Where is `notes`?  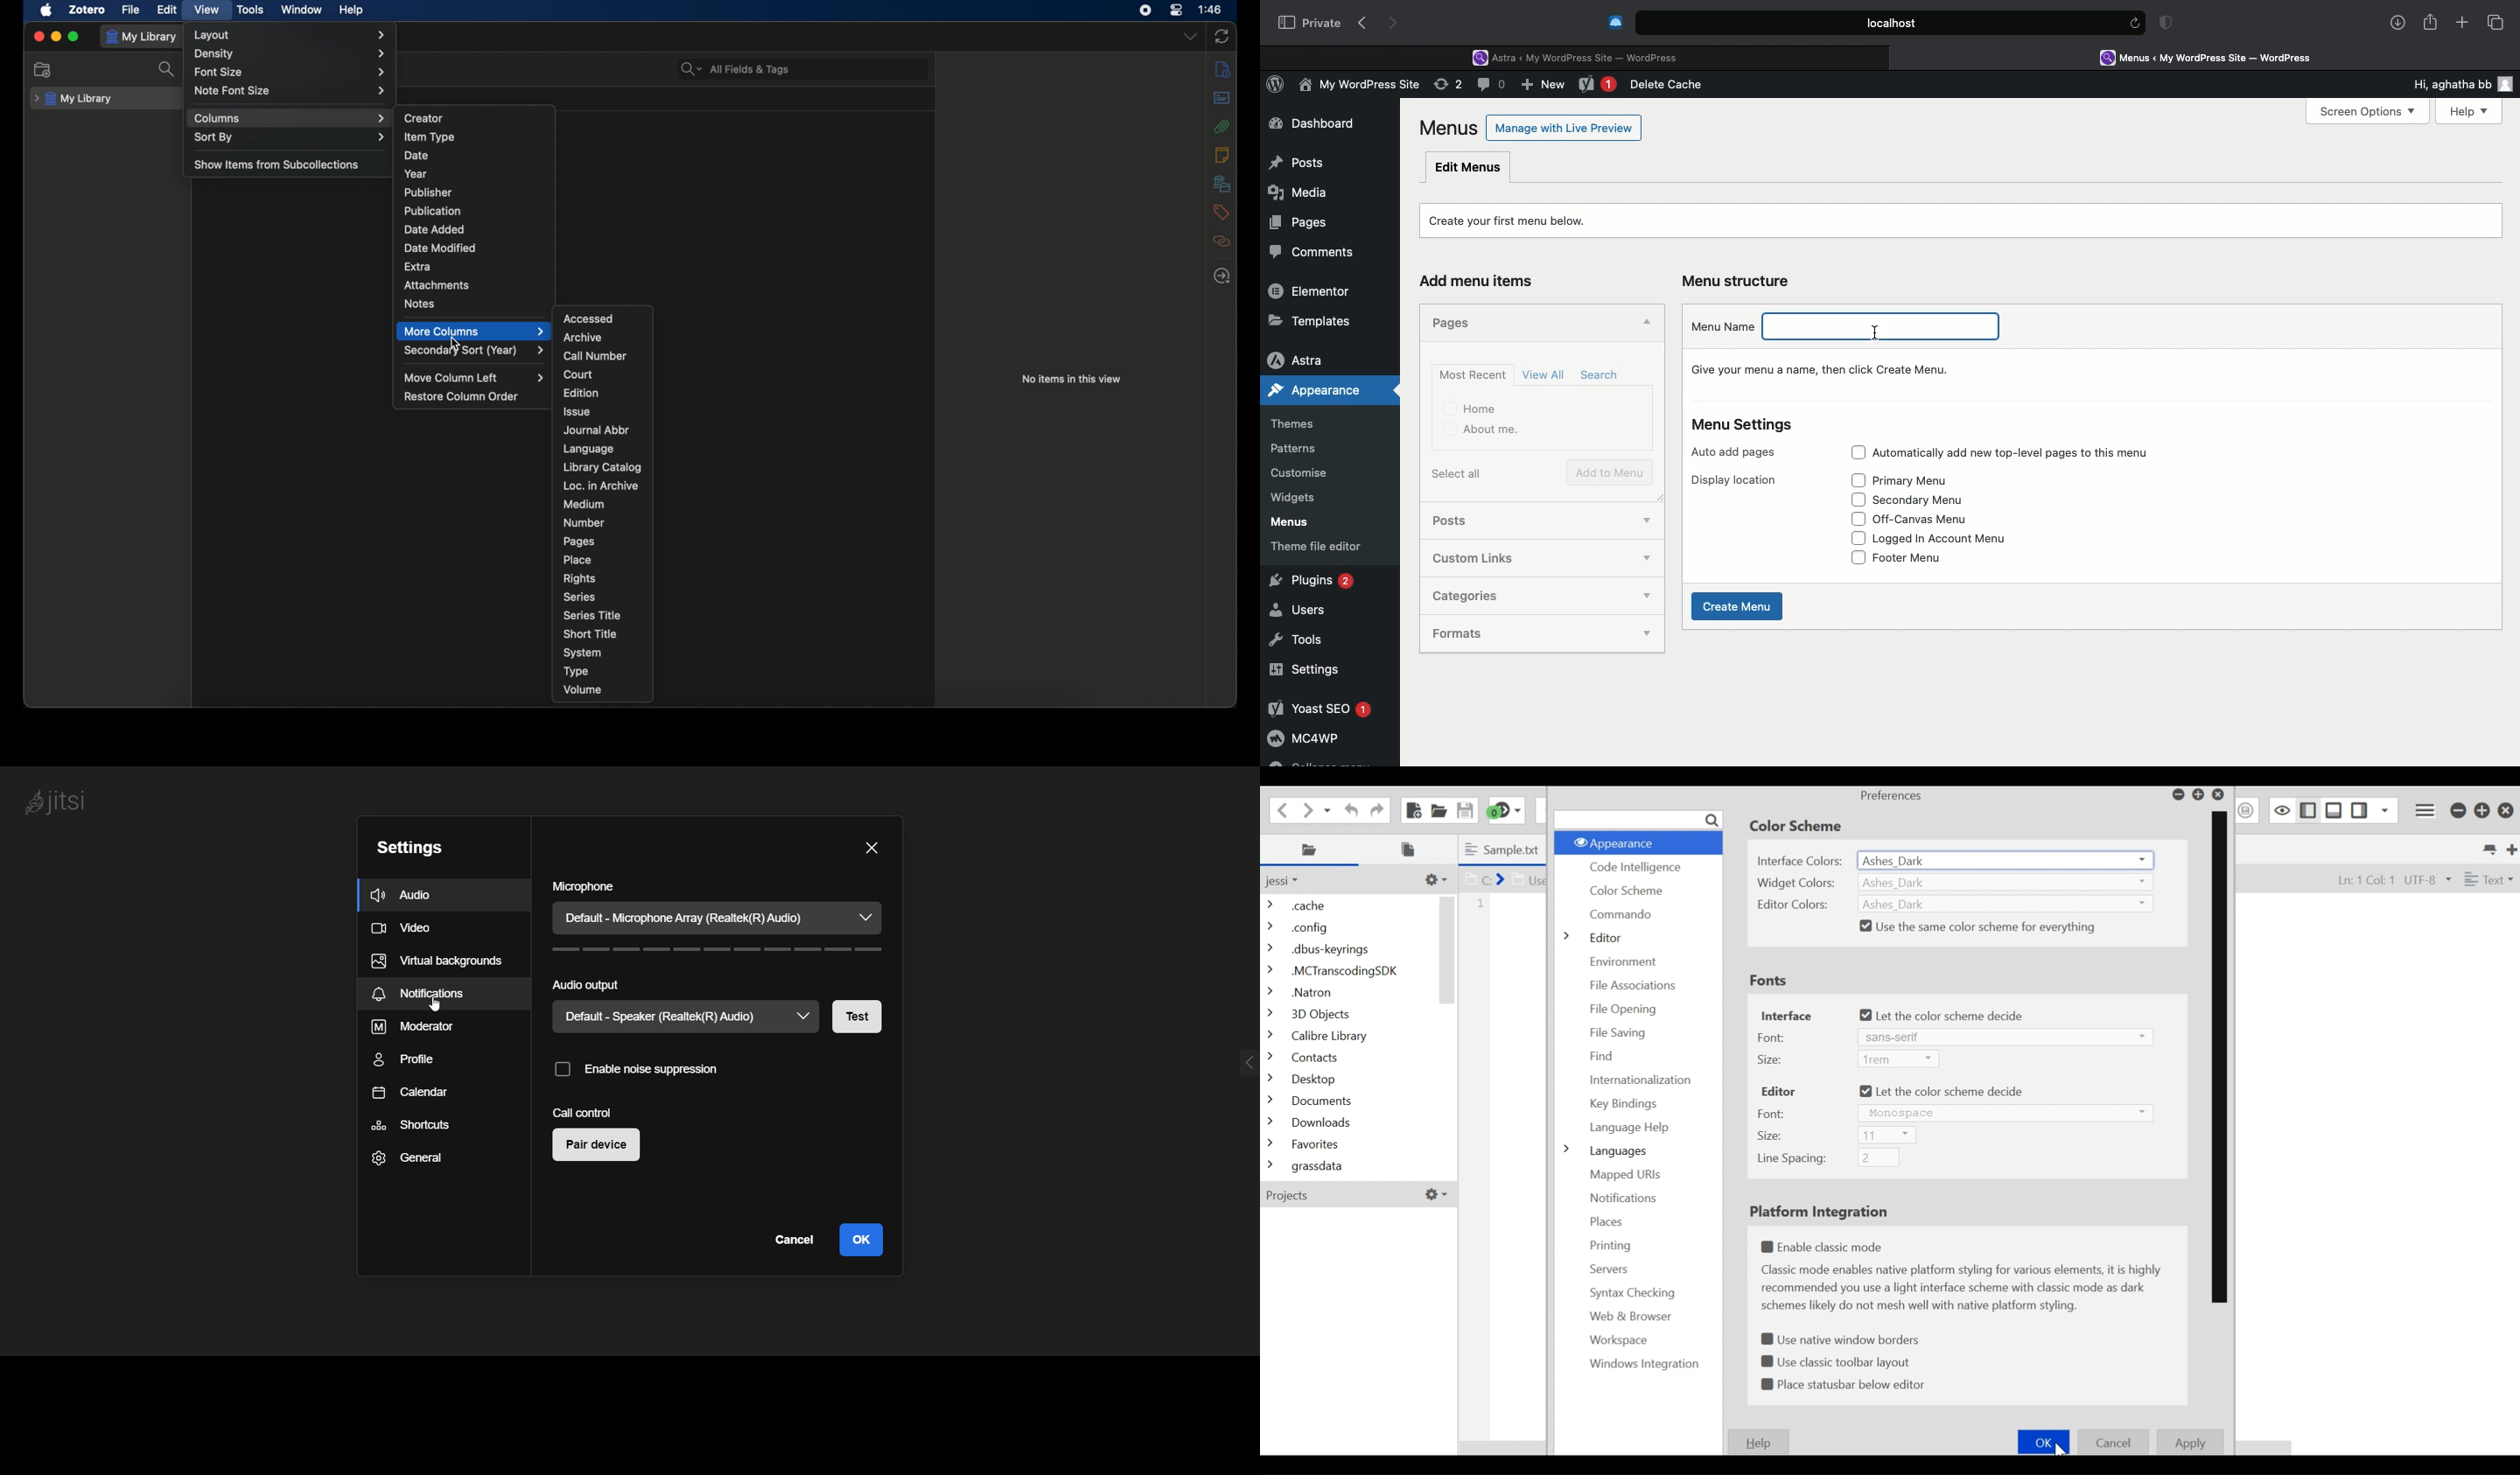
notes is located at coordinates (1222, 154).